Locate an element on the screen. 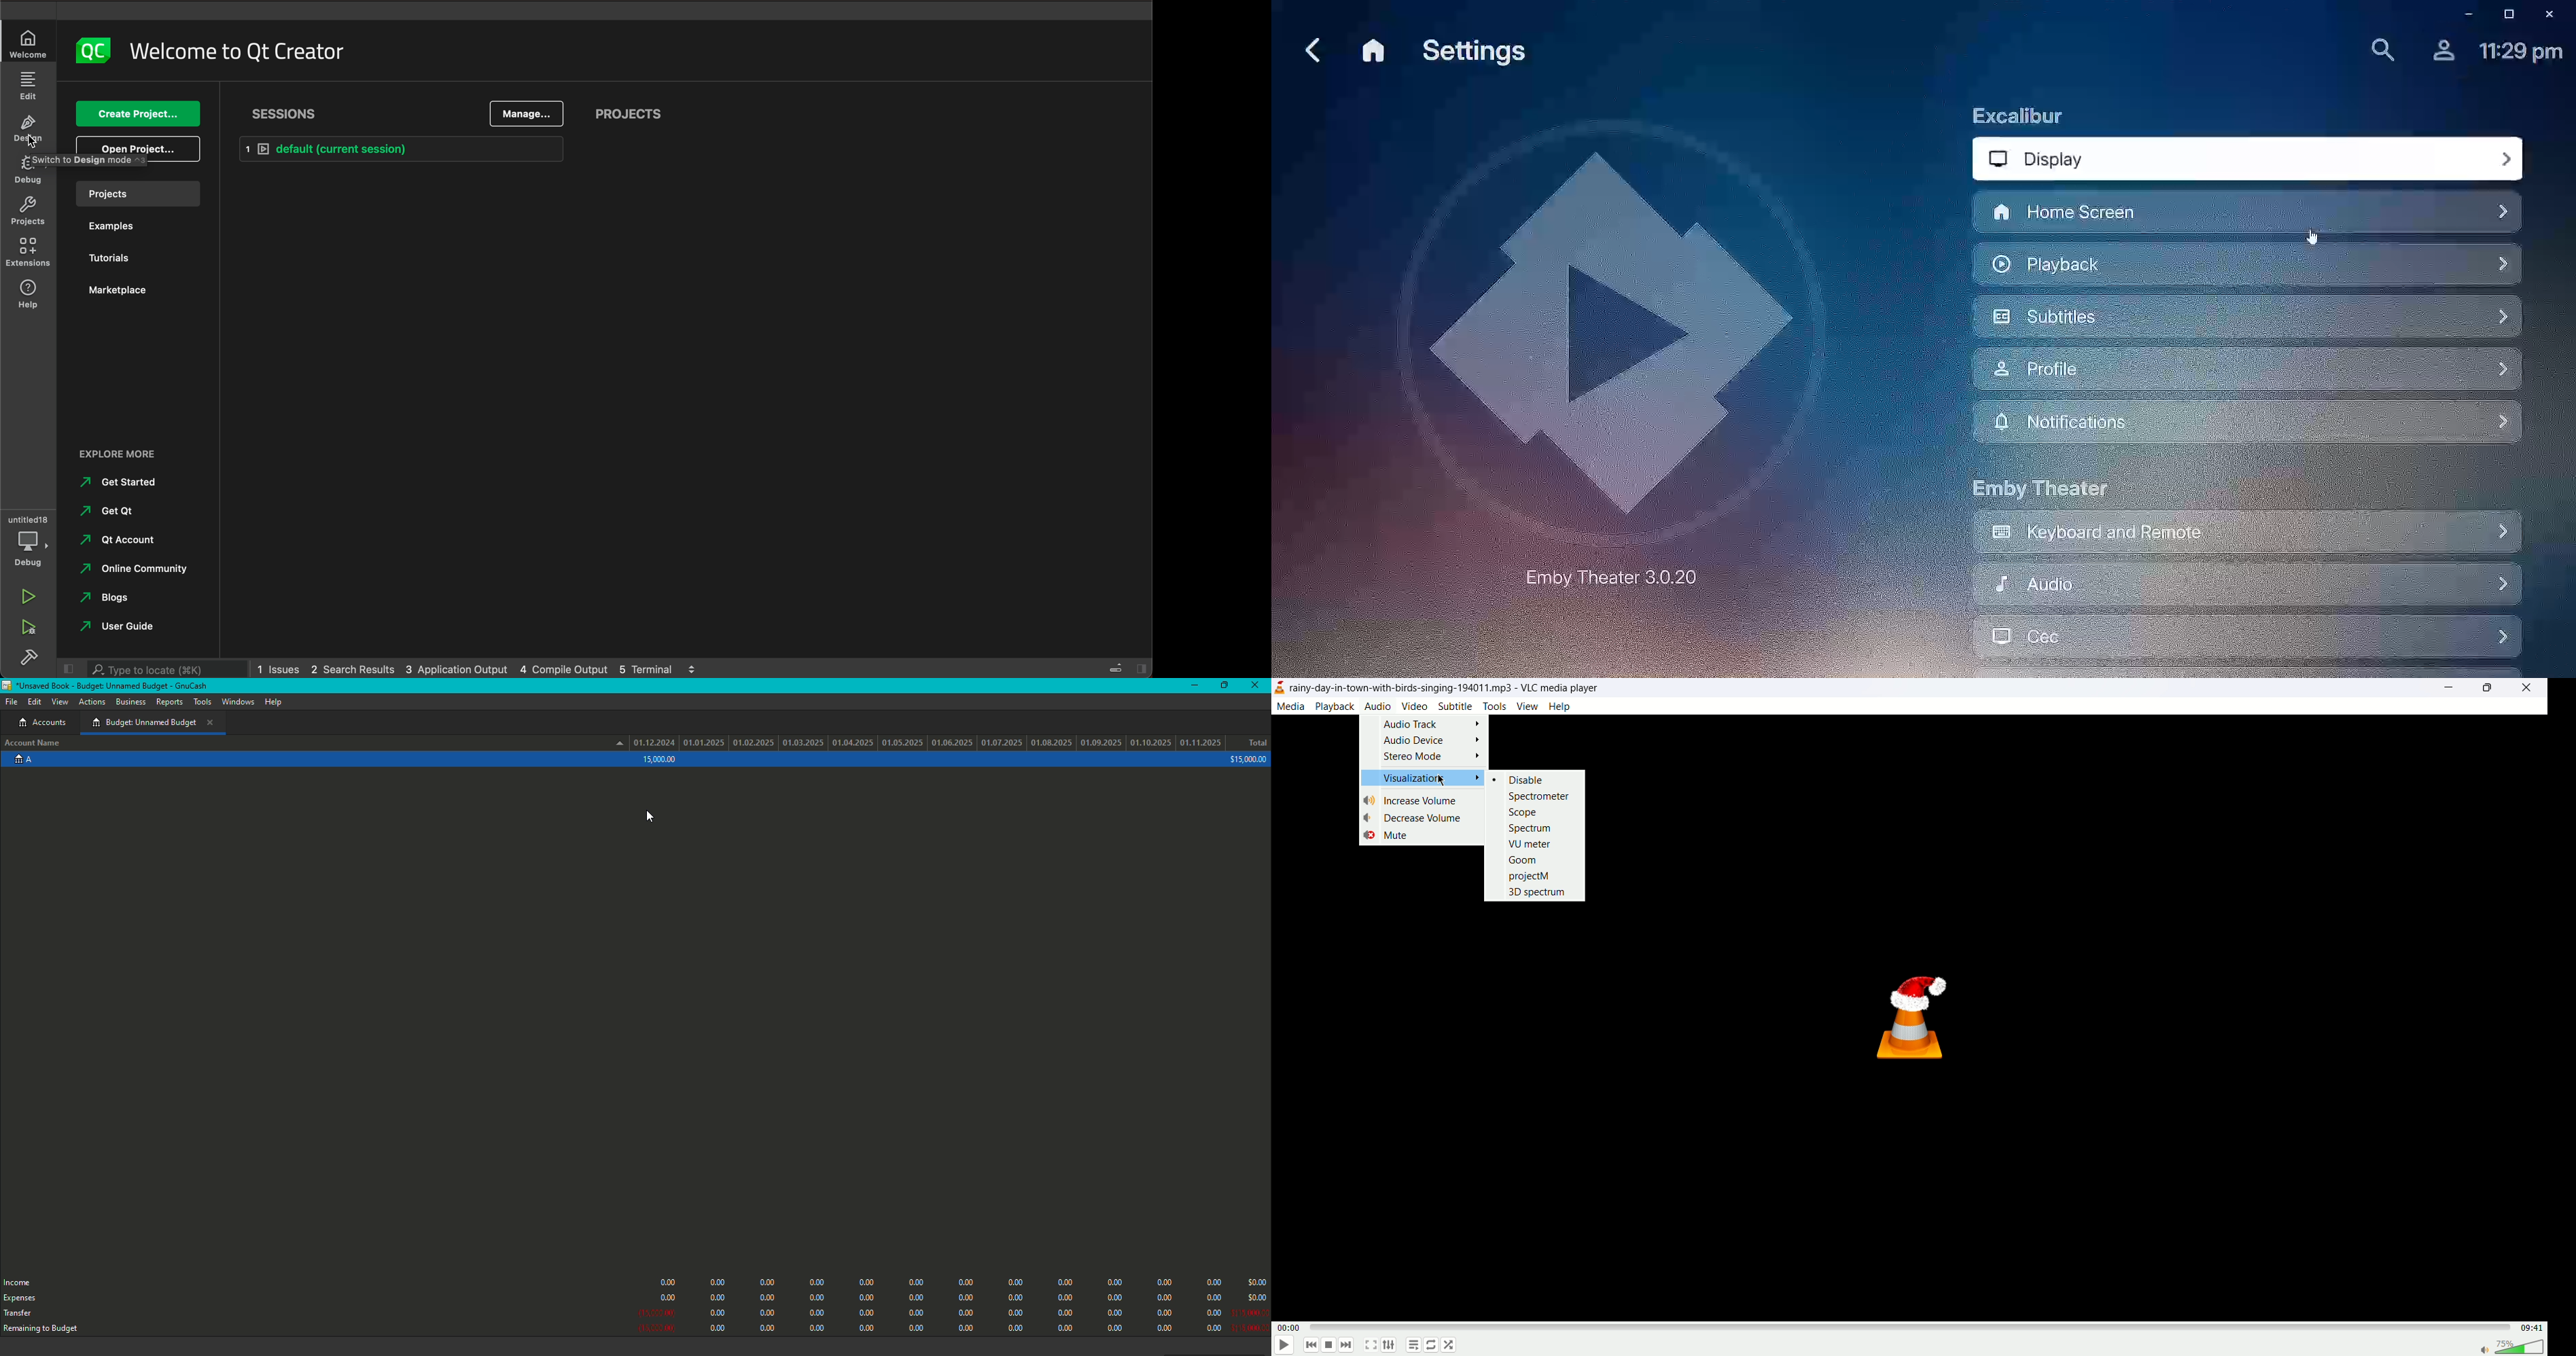  GnuCash is located at coordinates (110, 685).